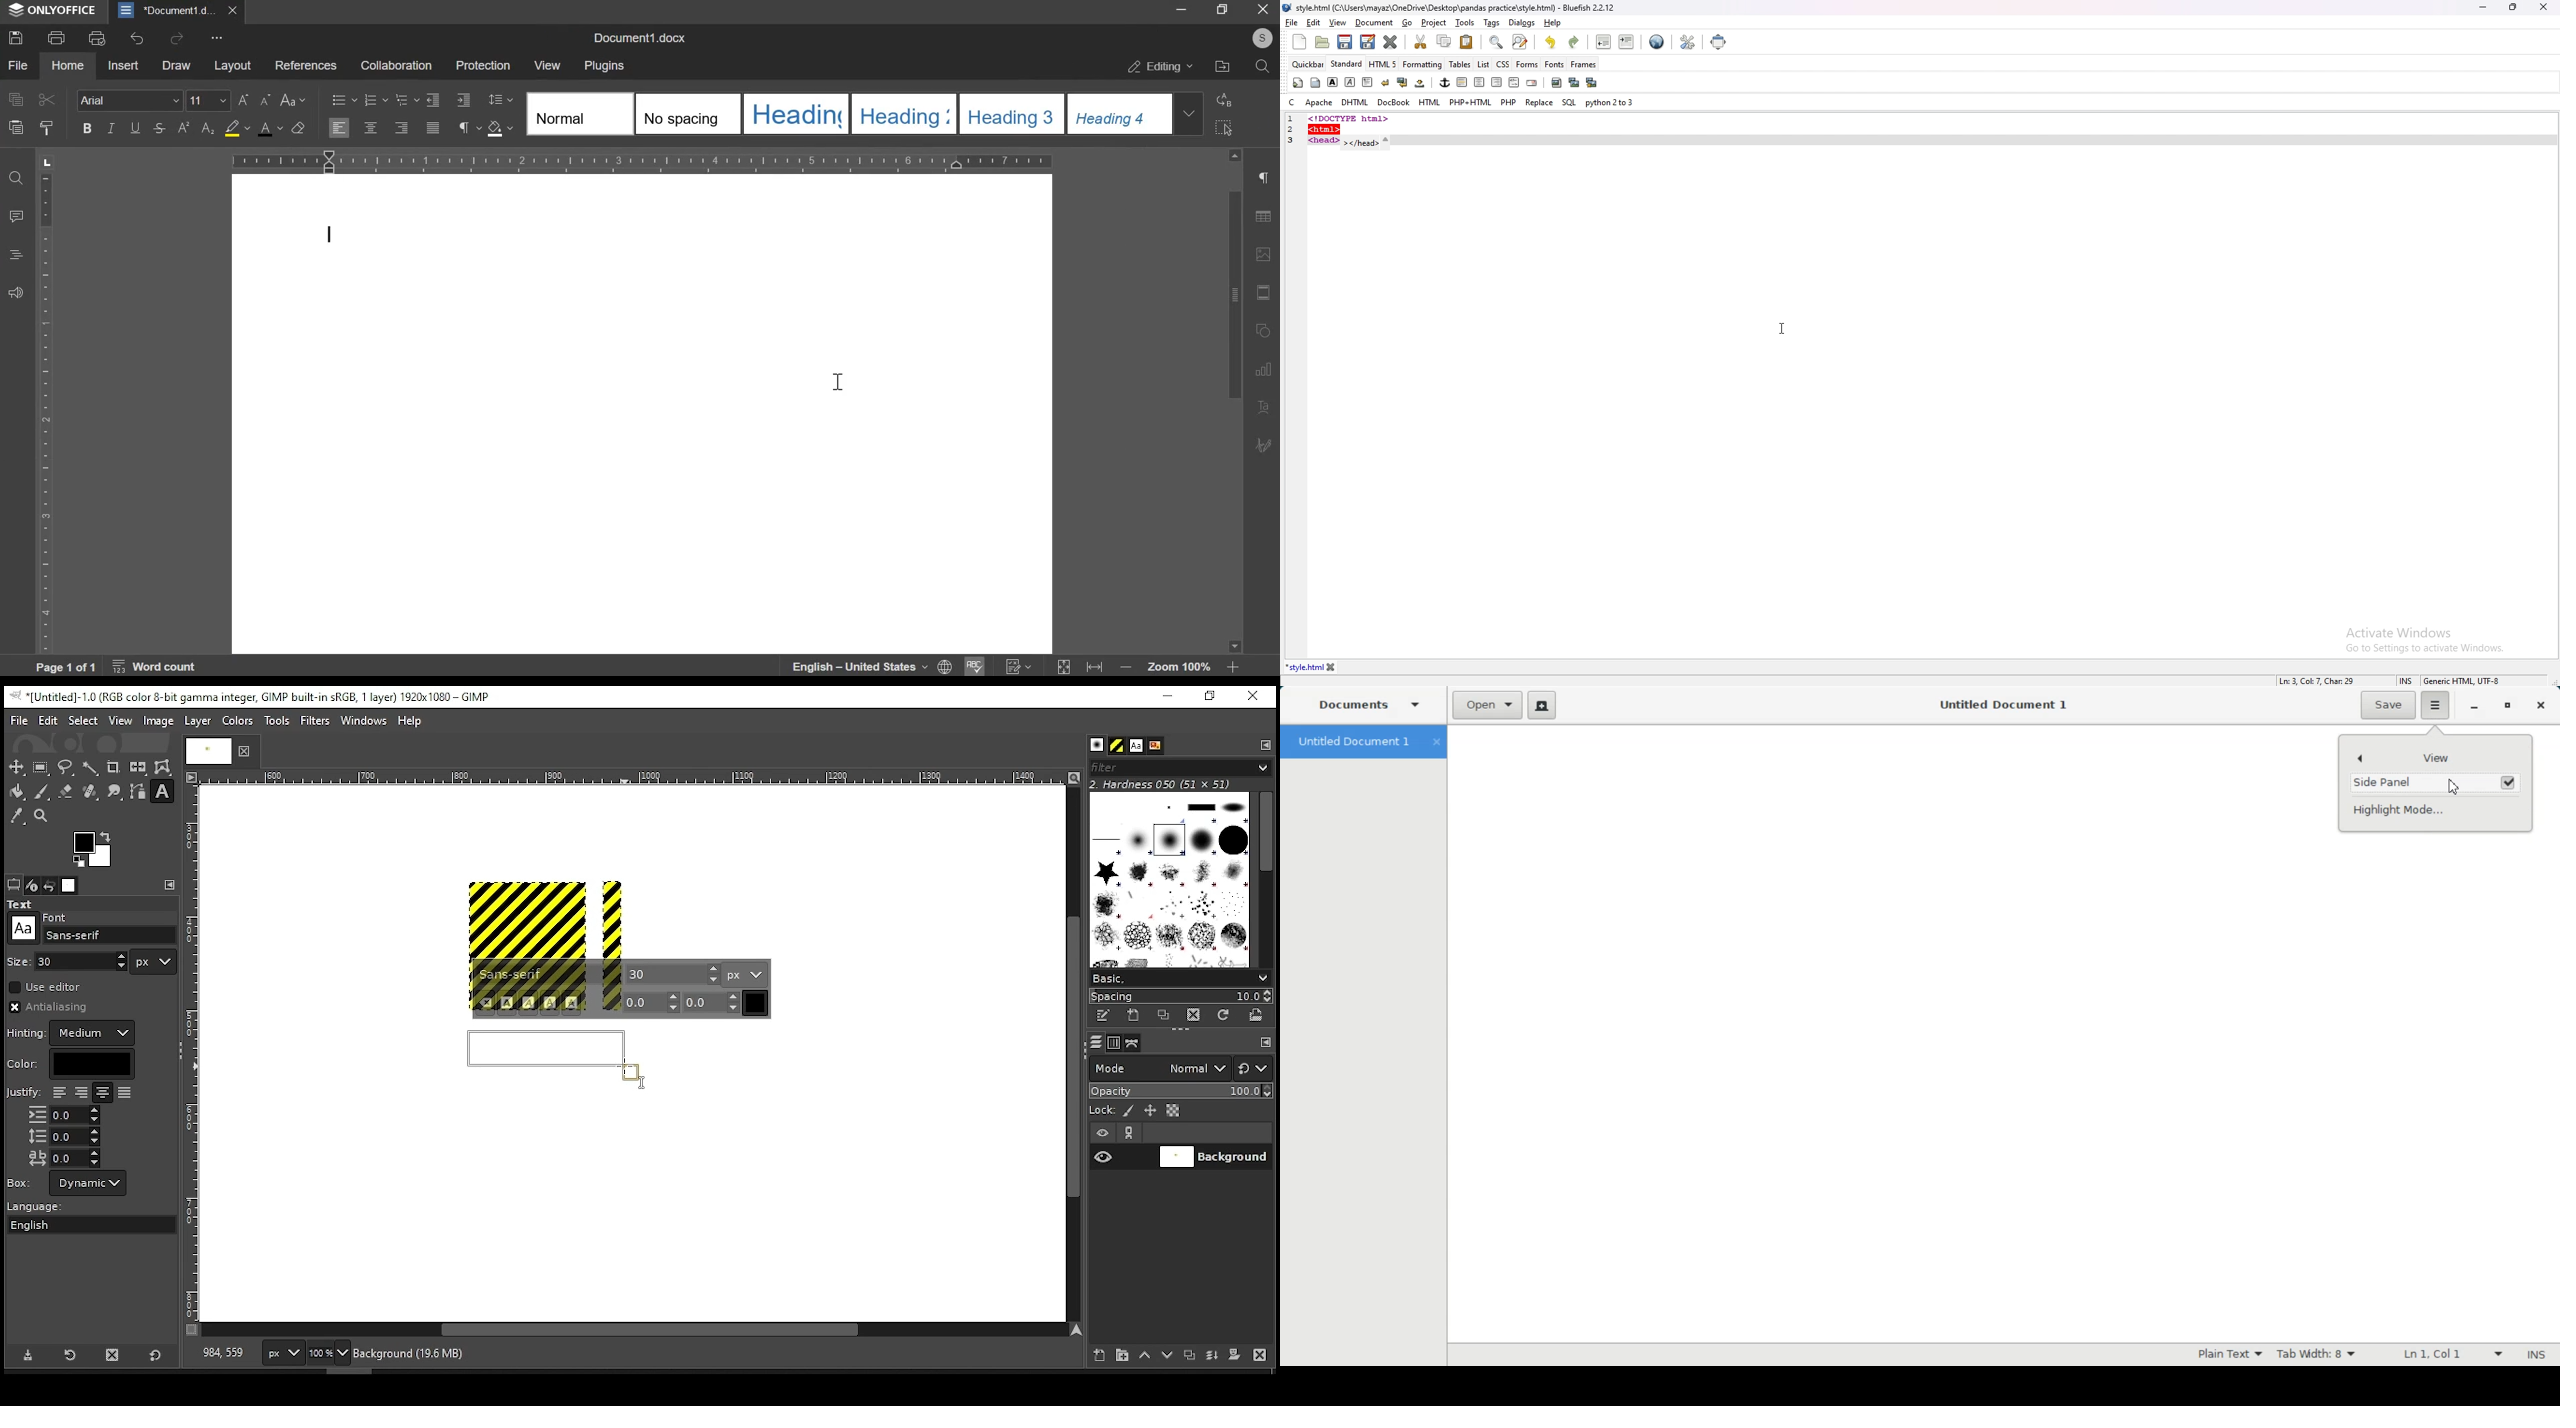  What do you see at coordinates (56, 39) in the screenshot?
I see `print` at bounding box center [56, 39].